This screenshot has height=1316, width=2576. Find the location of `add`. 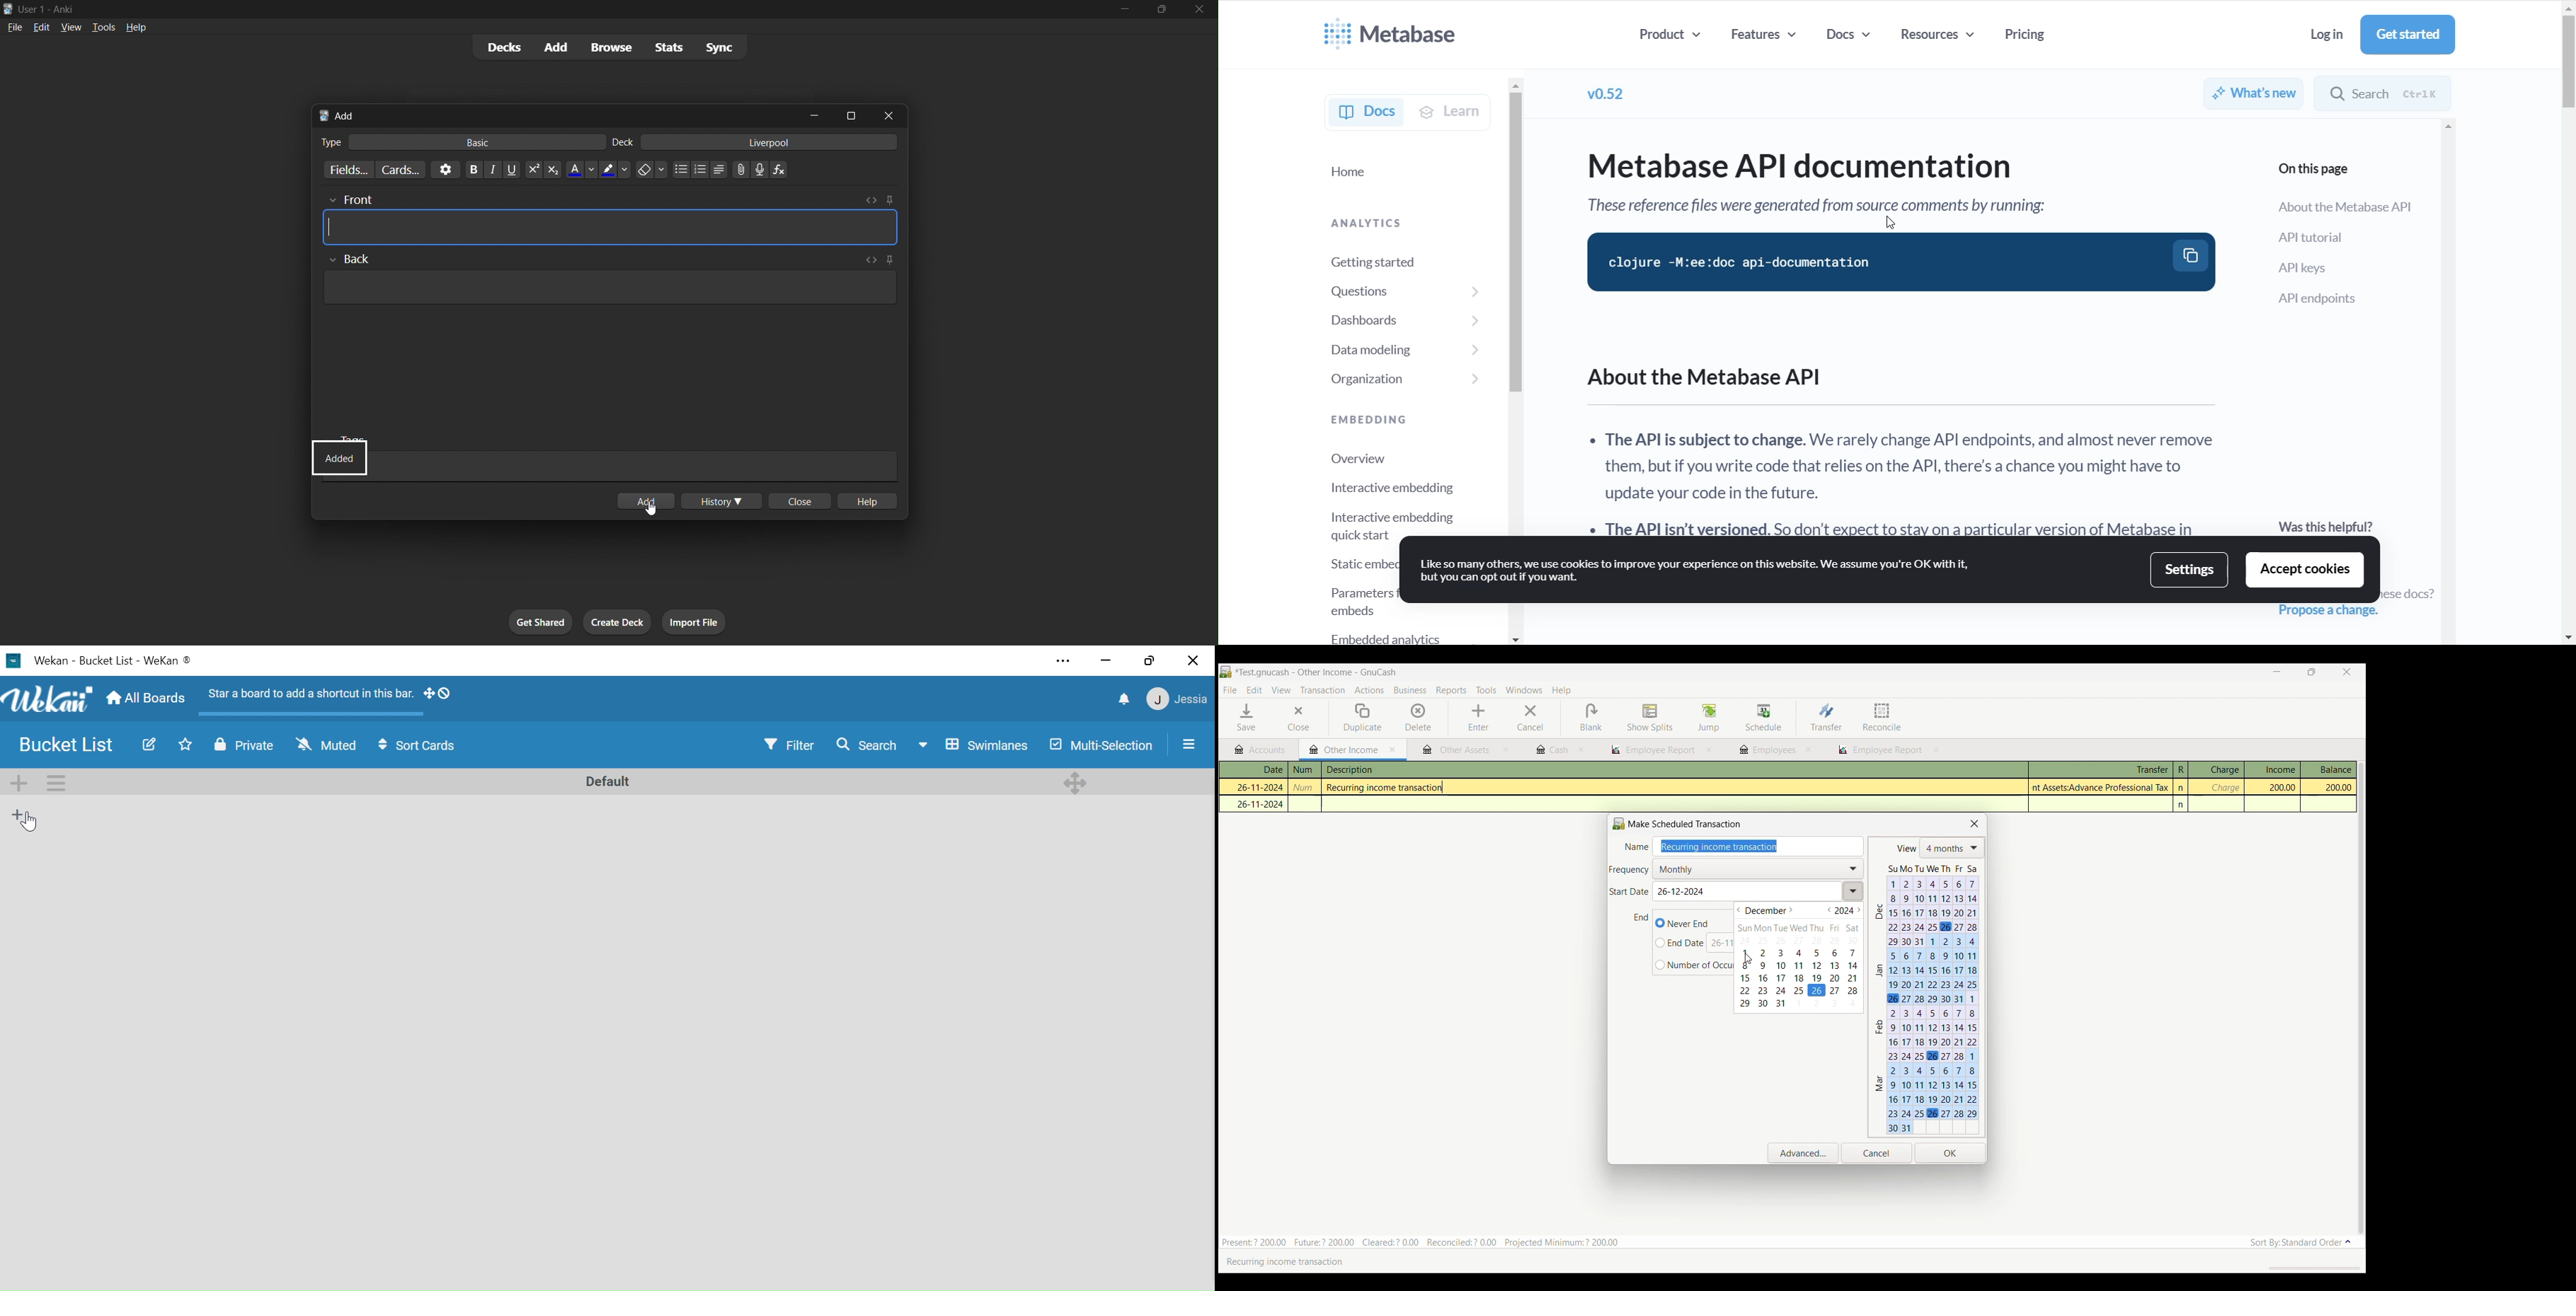

add is located at coordinates (552, 48).